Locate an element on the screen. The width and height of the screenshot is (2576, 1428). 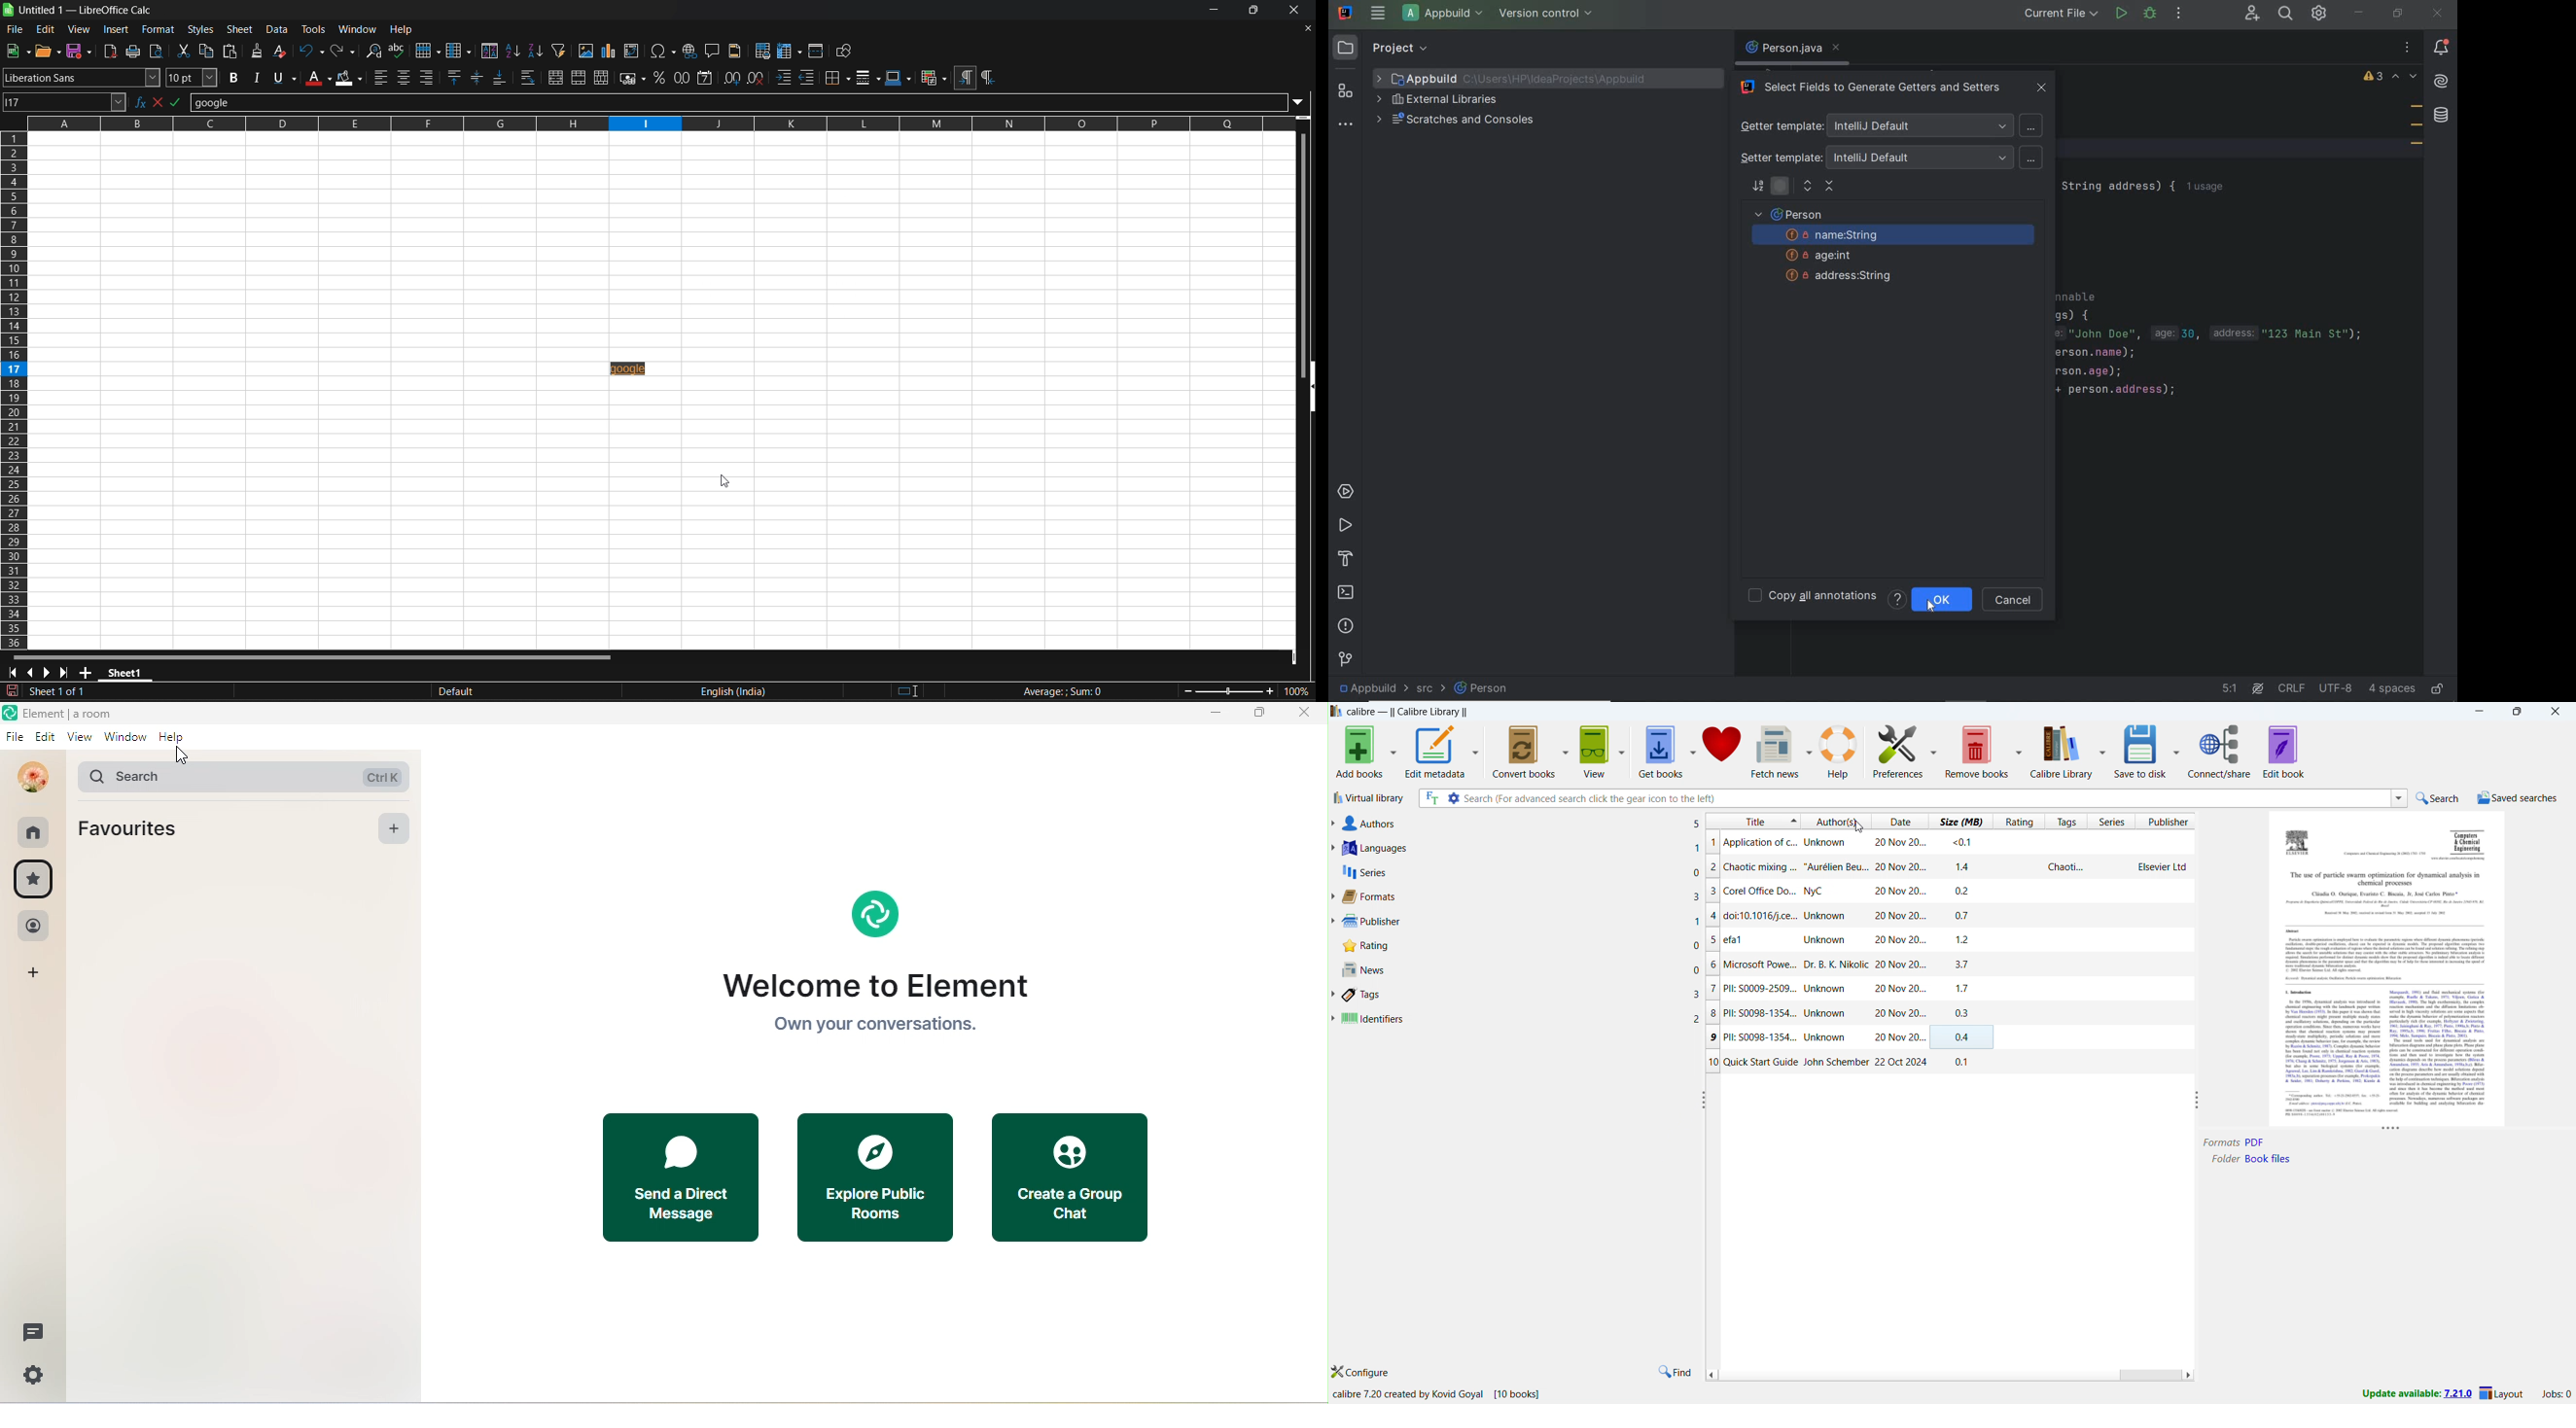
file is located at coordinates (15, 31).